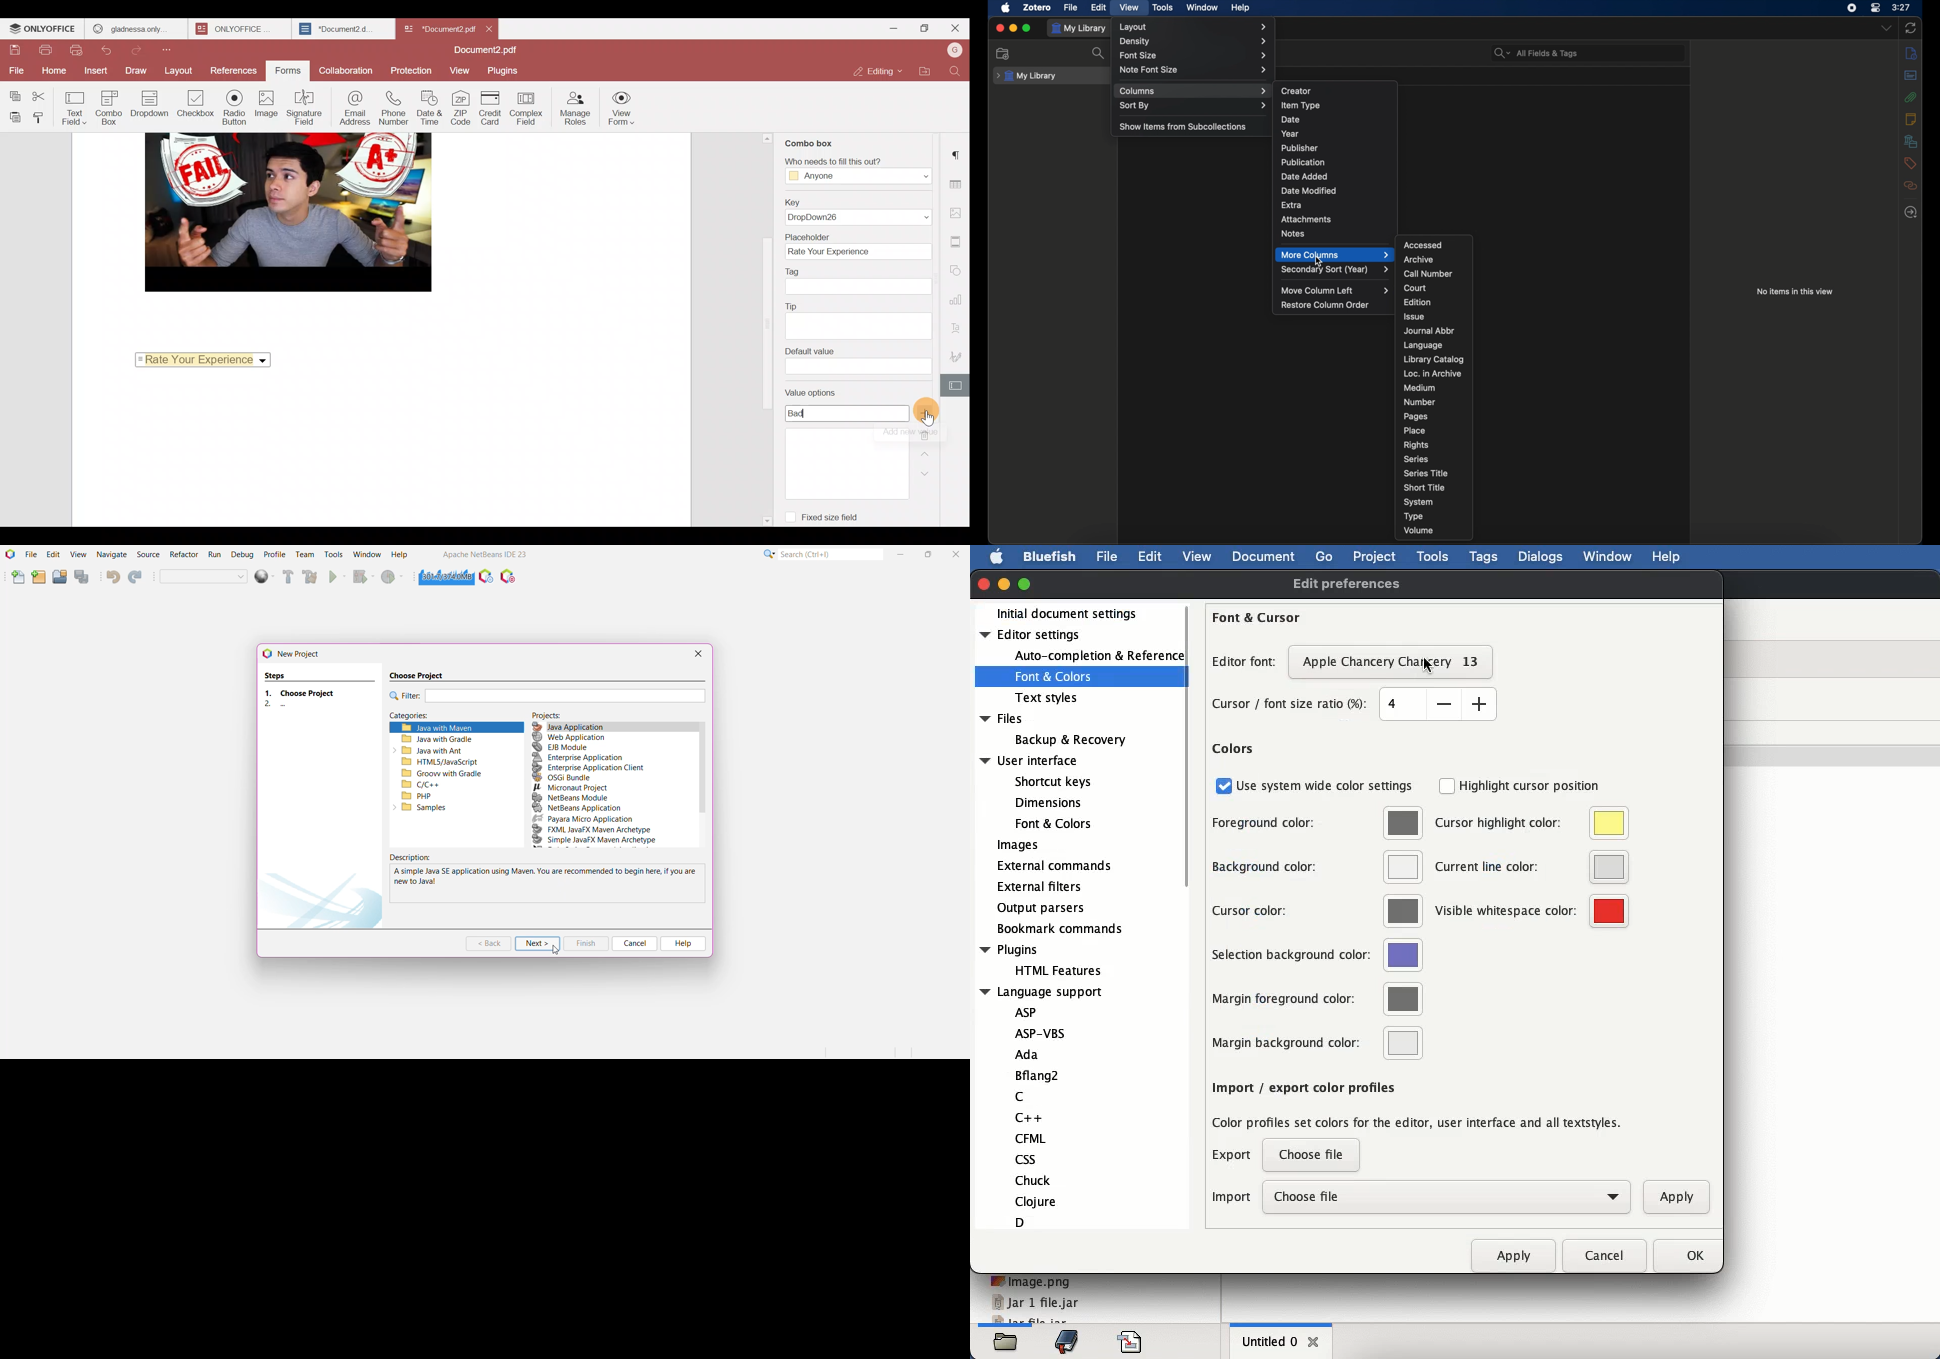 The width and height of the screenshot is (1960, 1372). Describe the element at coordinates (1071, 7) in the screenshot. I see `file` at that location.